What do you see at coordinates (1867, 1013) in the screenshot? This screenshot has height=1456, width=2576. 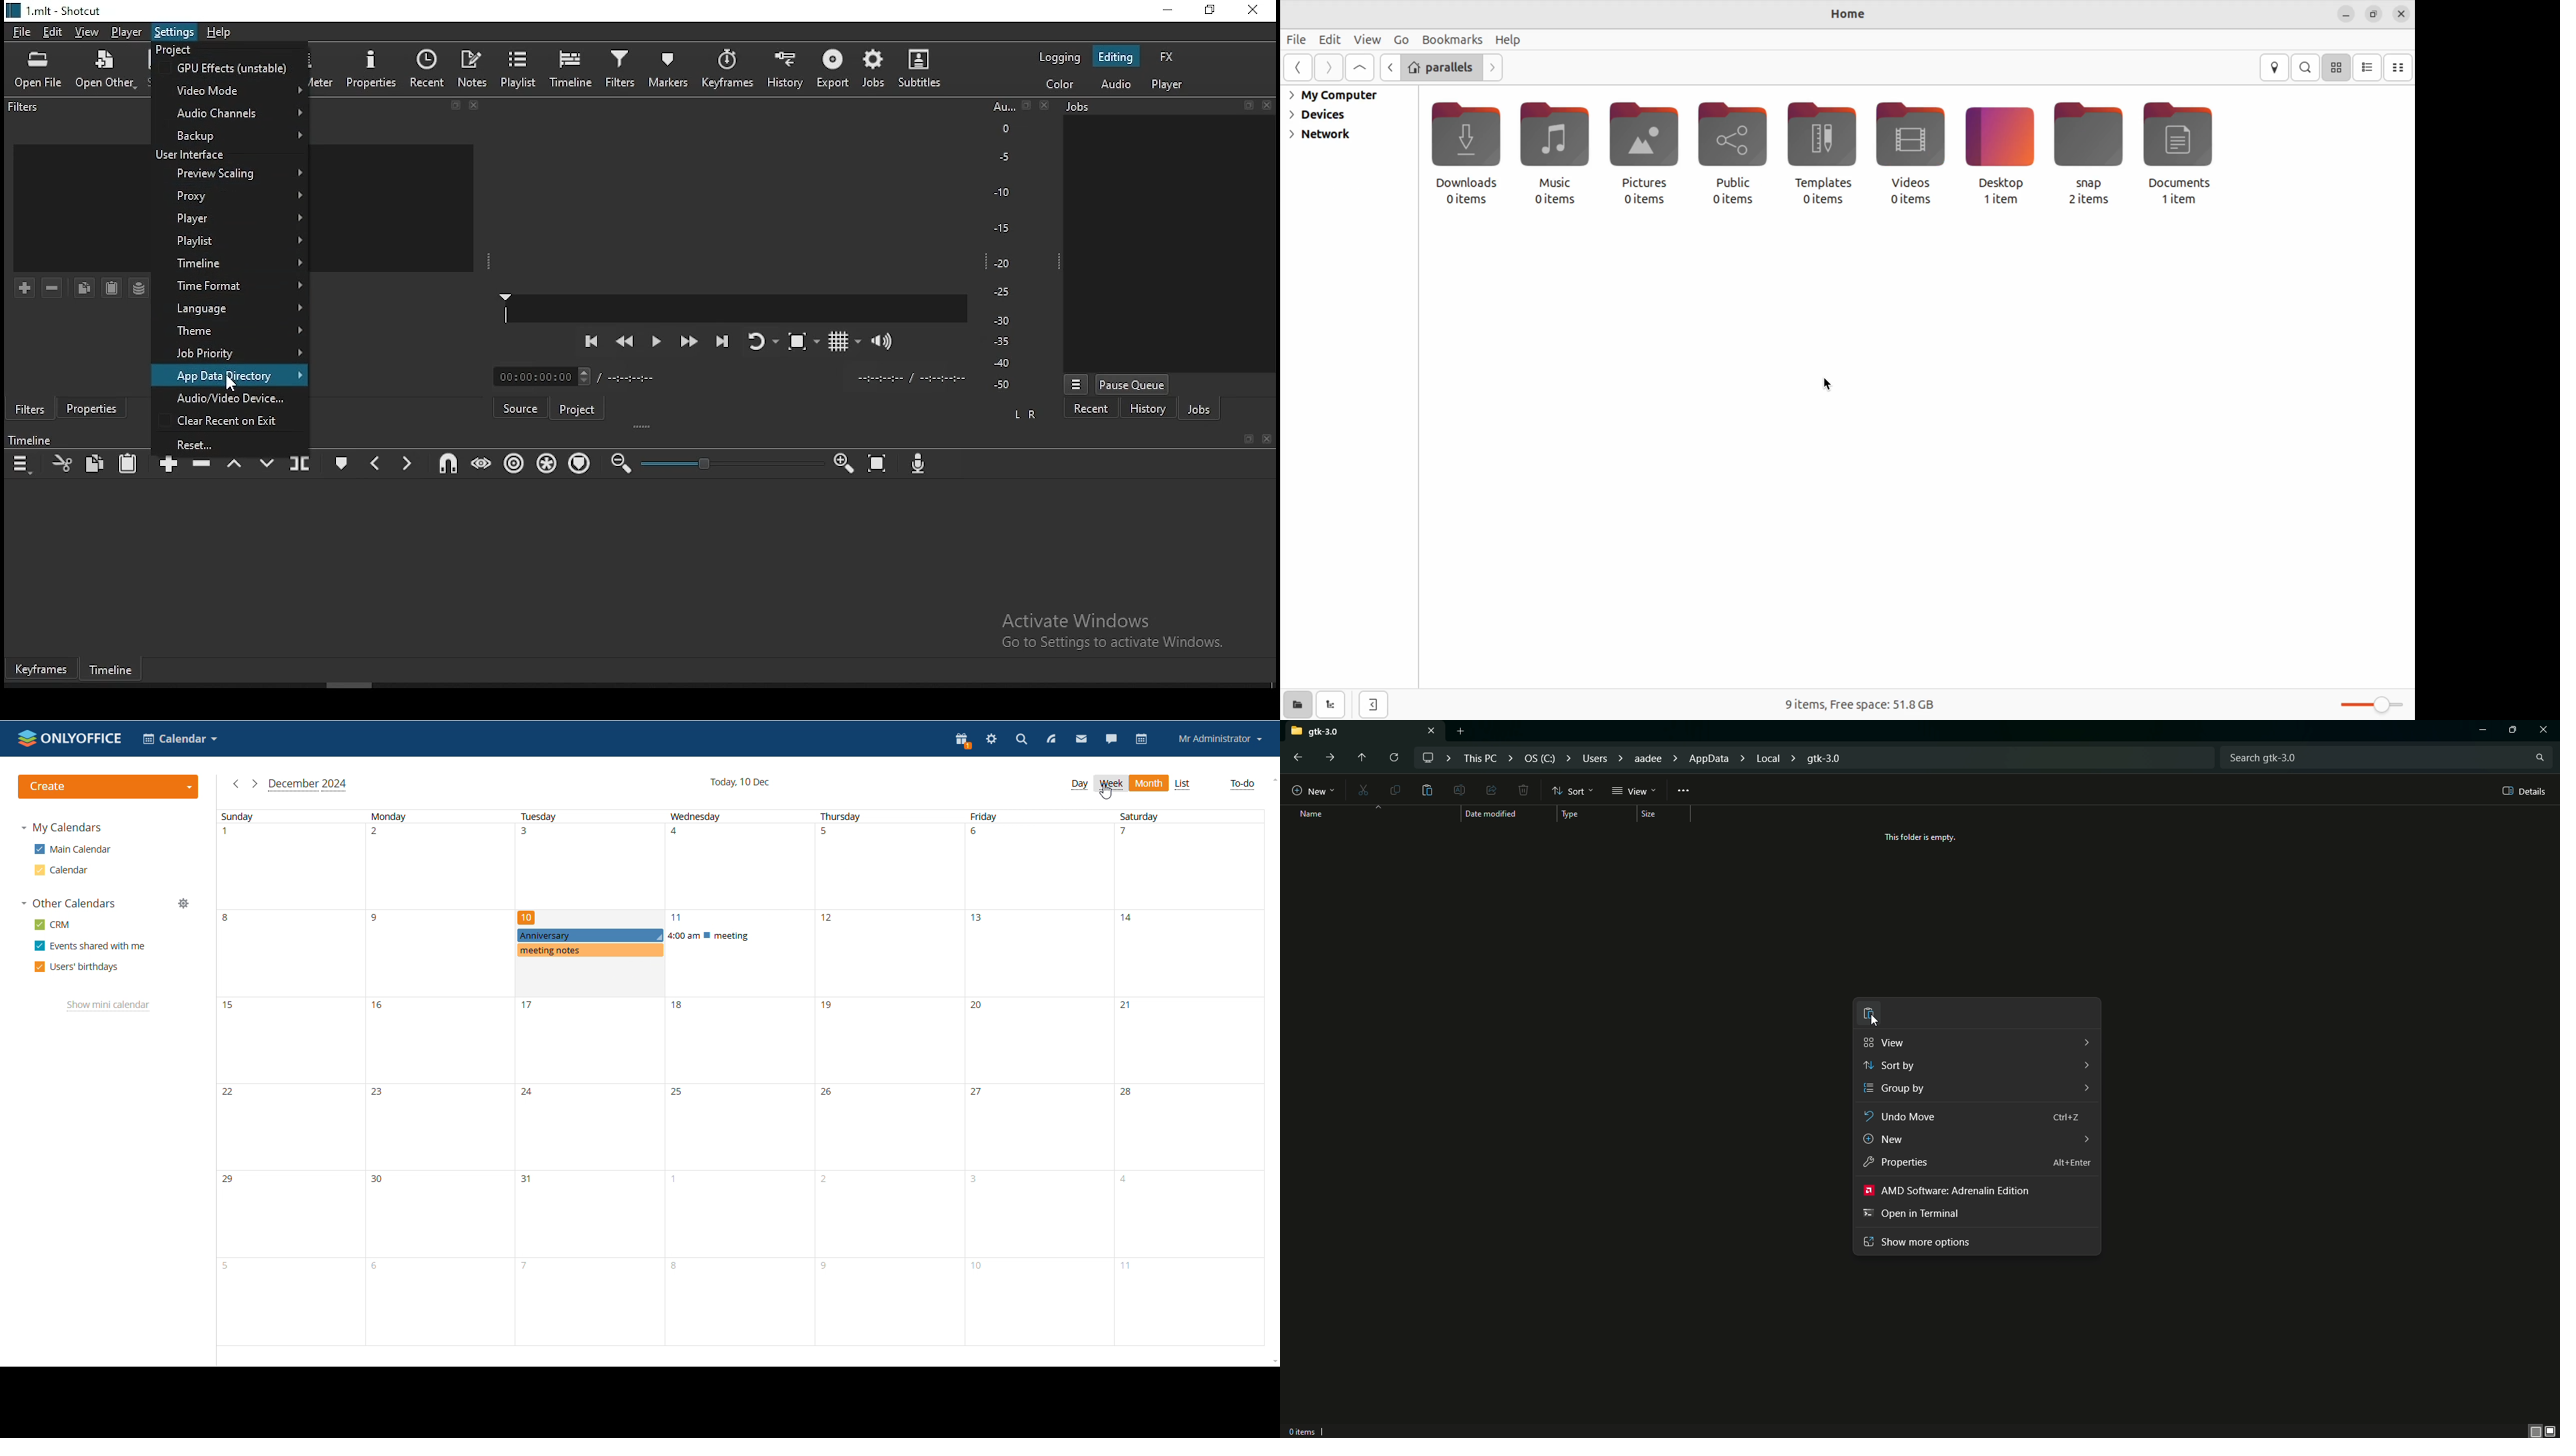 I see `Paste` at bounding box center [1867, 1013].